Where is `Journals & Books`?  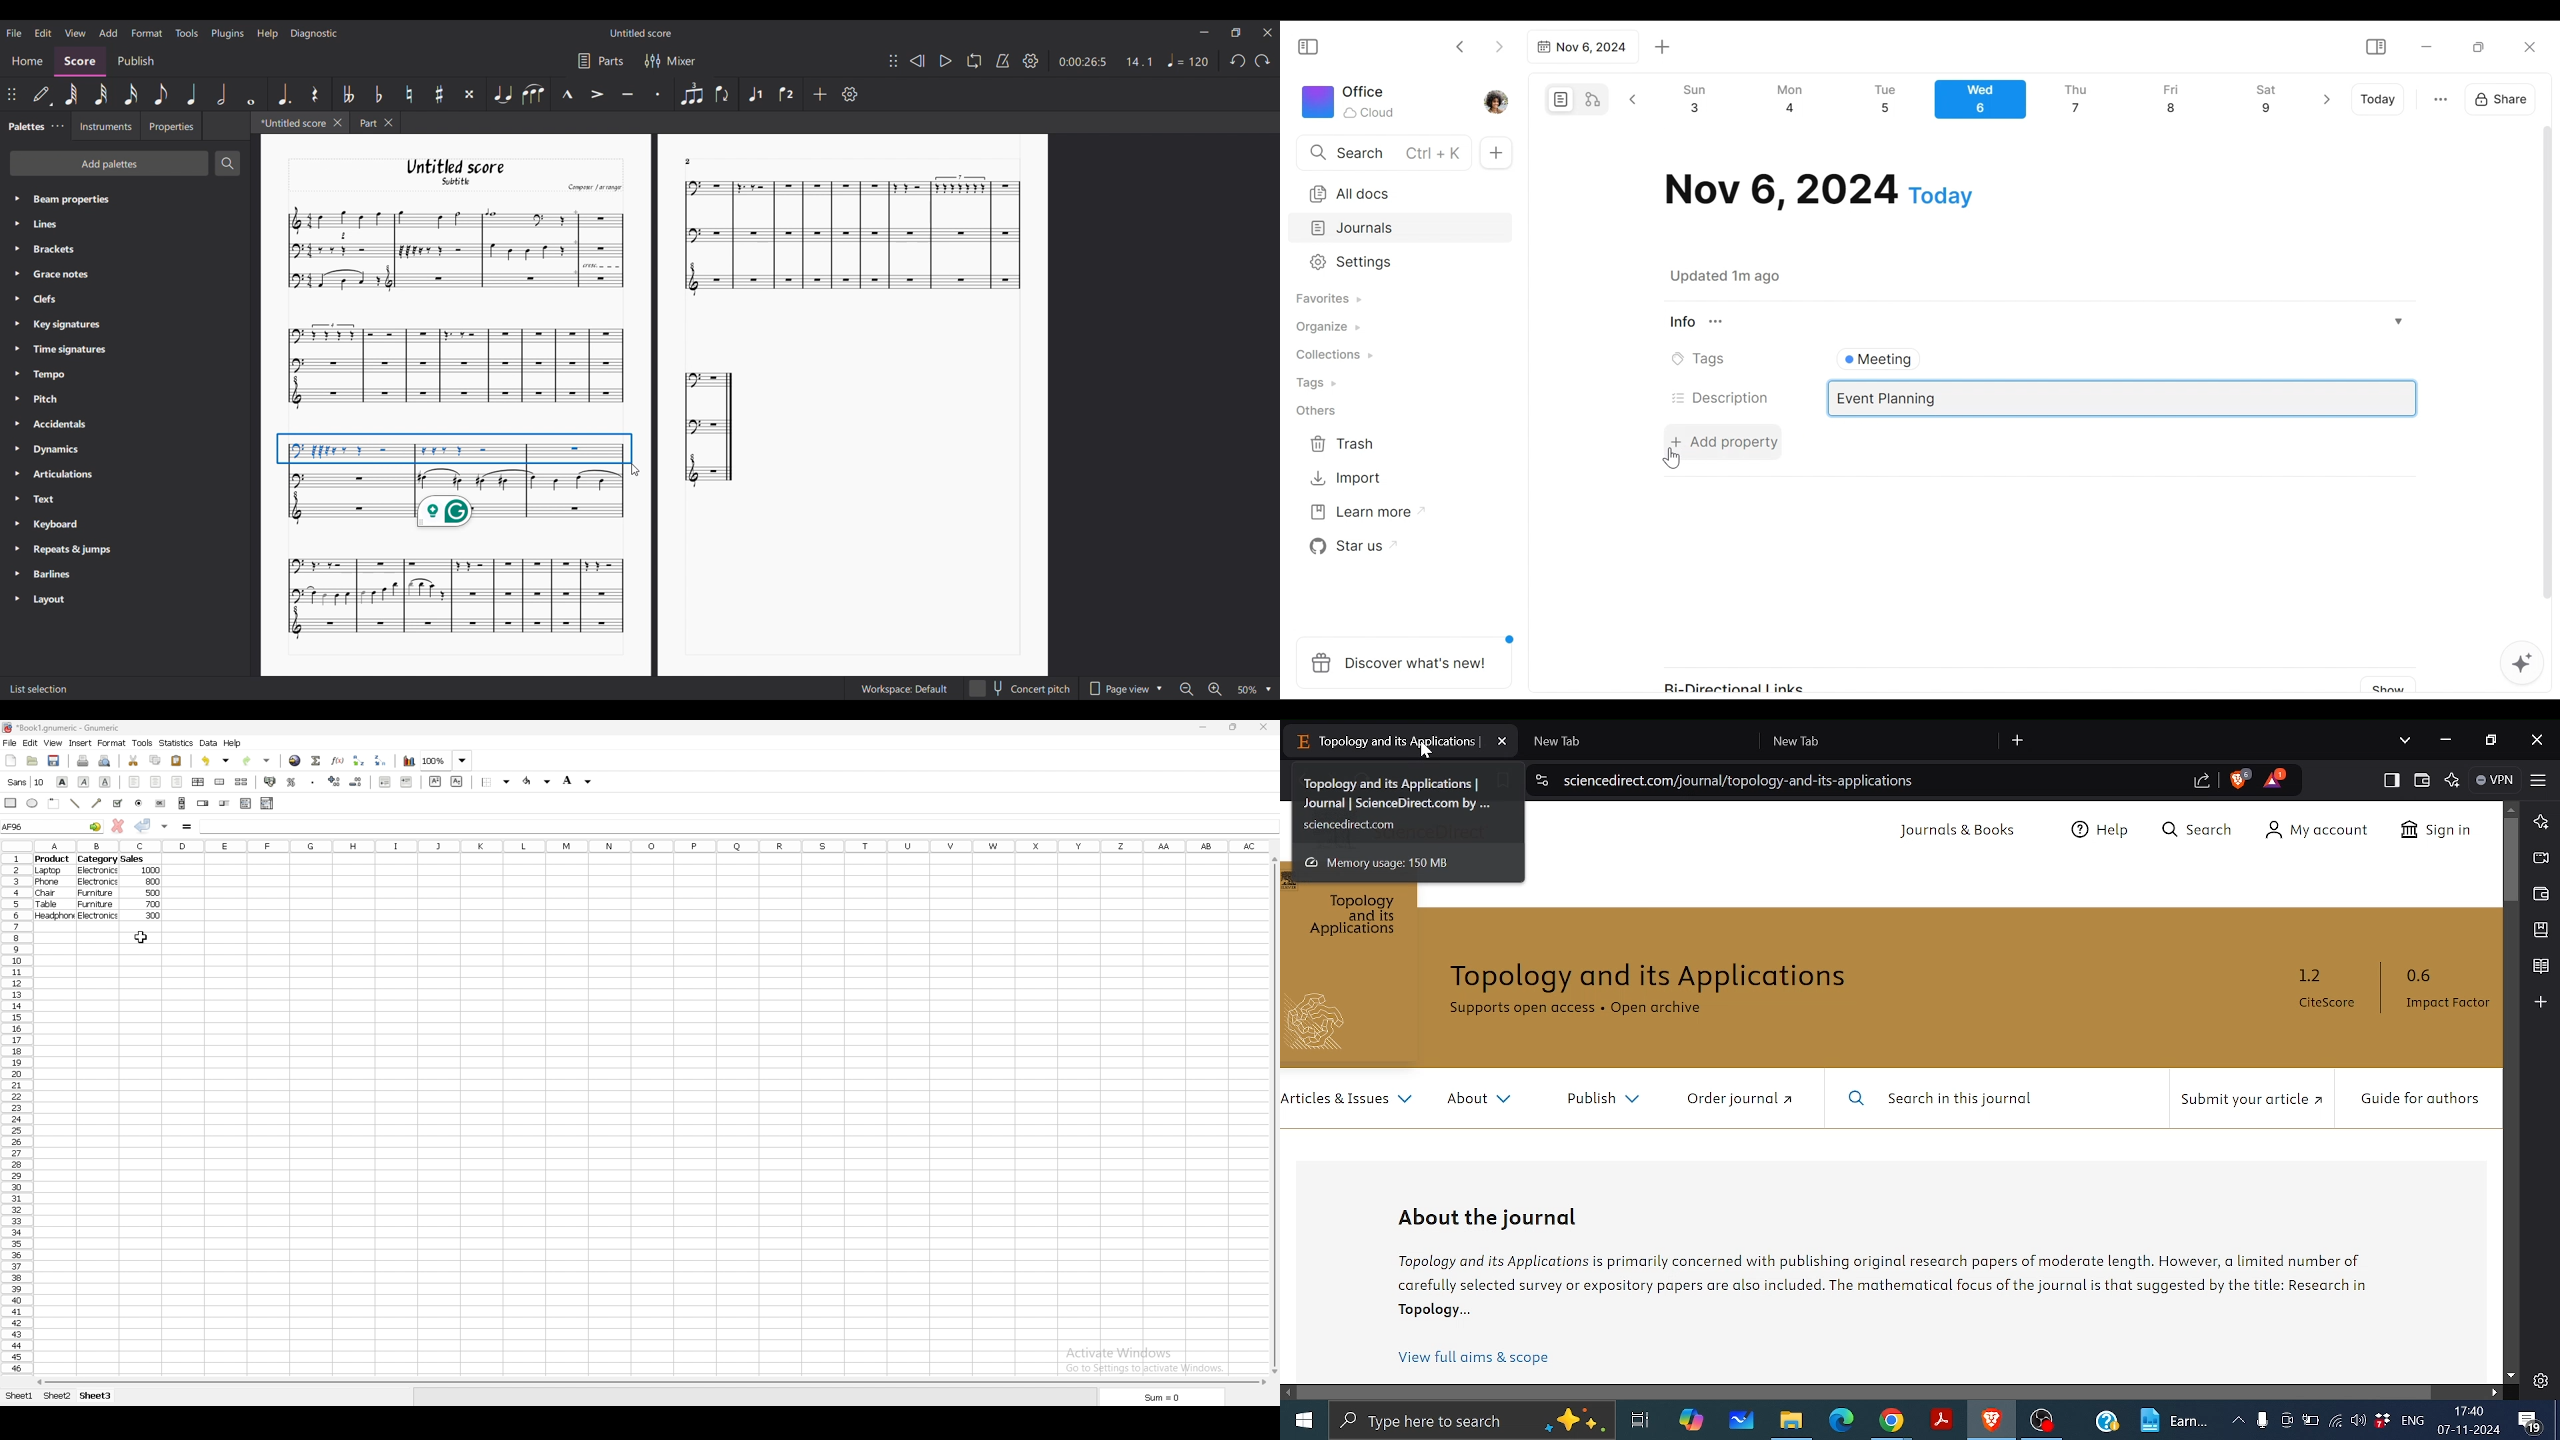 Journals & Books is located at coordinates (1960, 831).